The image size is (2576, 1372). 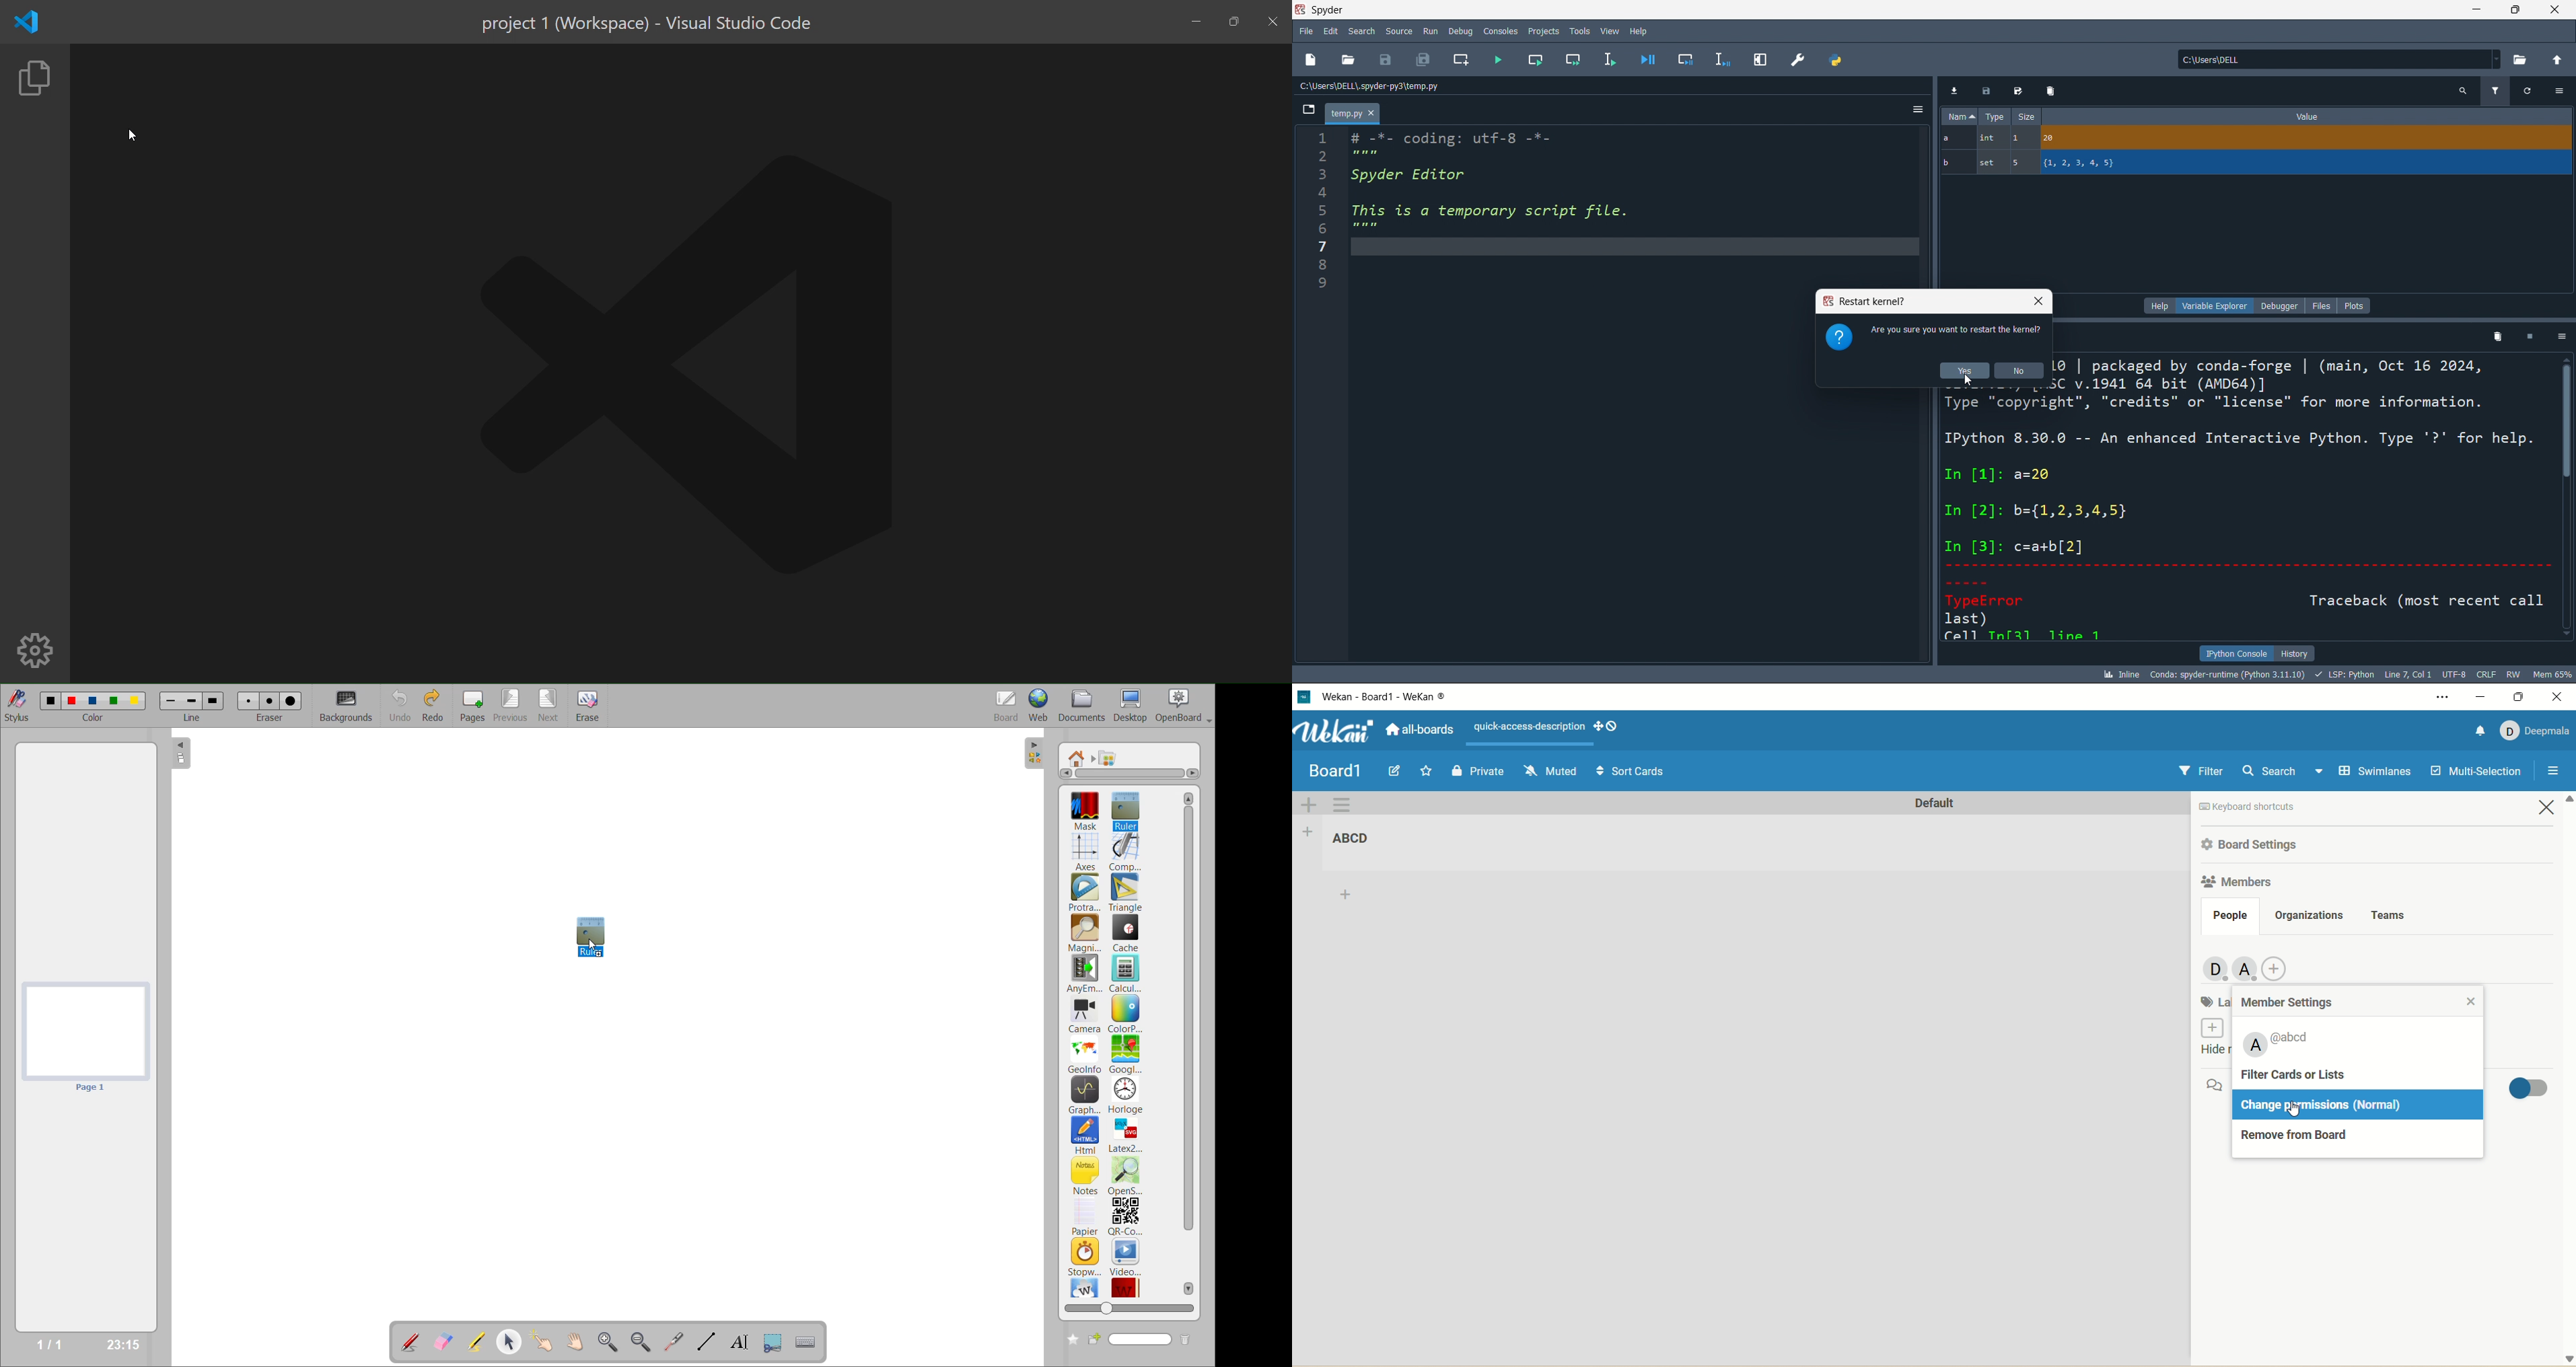 I want to click on wekan, so click(x=1336, y=730).